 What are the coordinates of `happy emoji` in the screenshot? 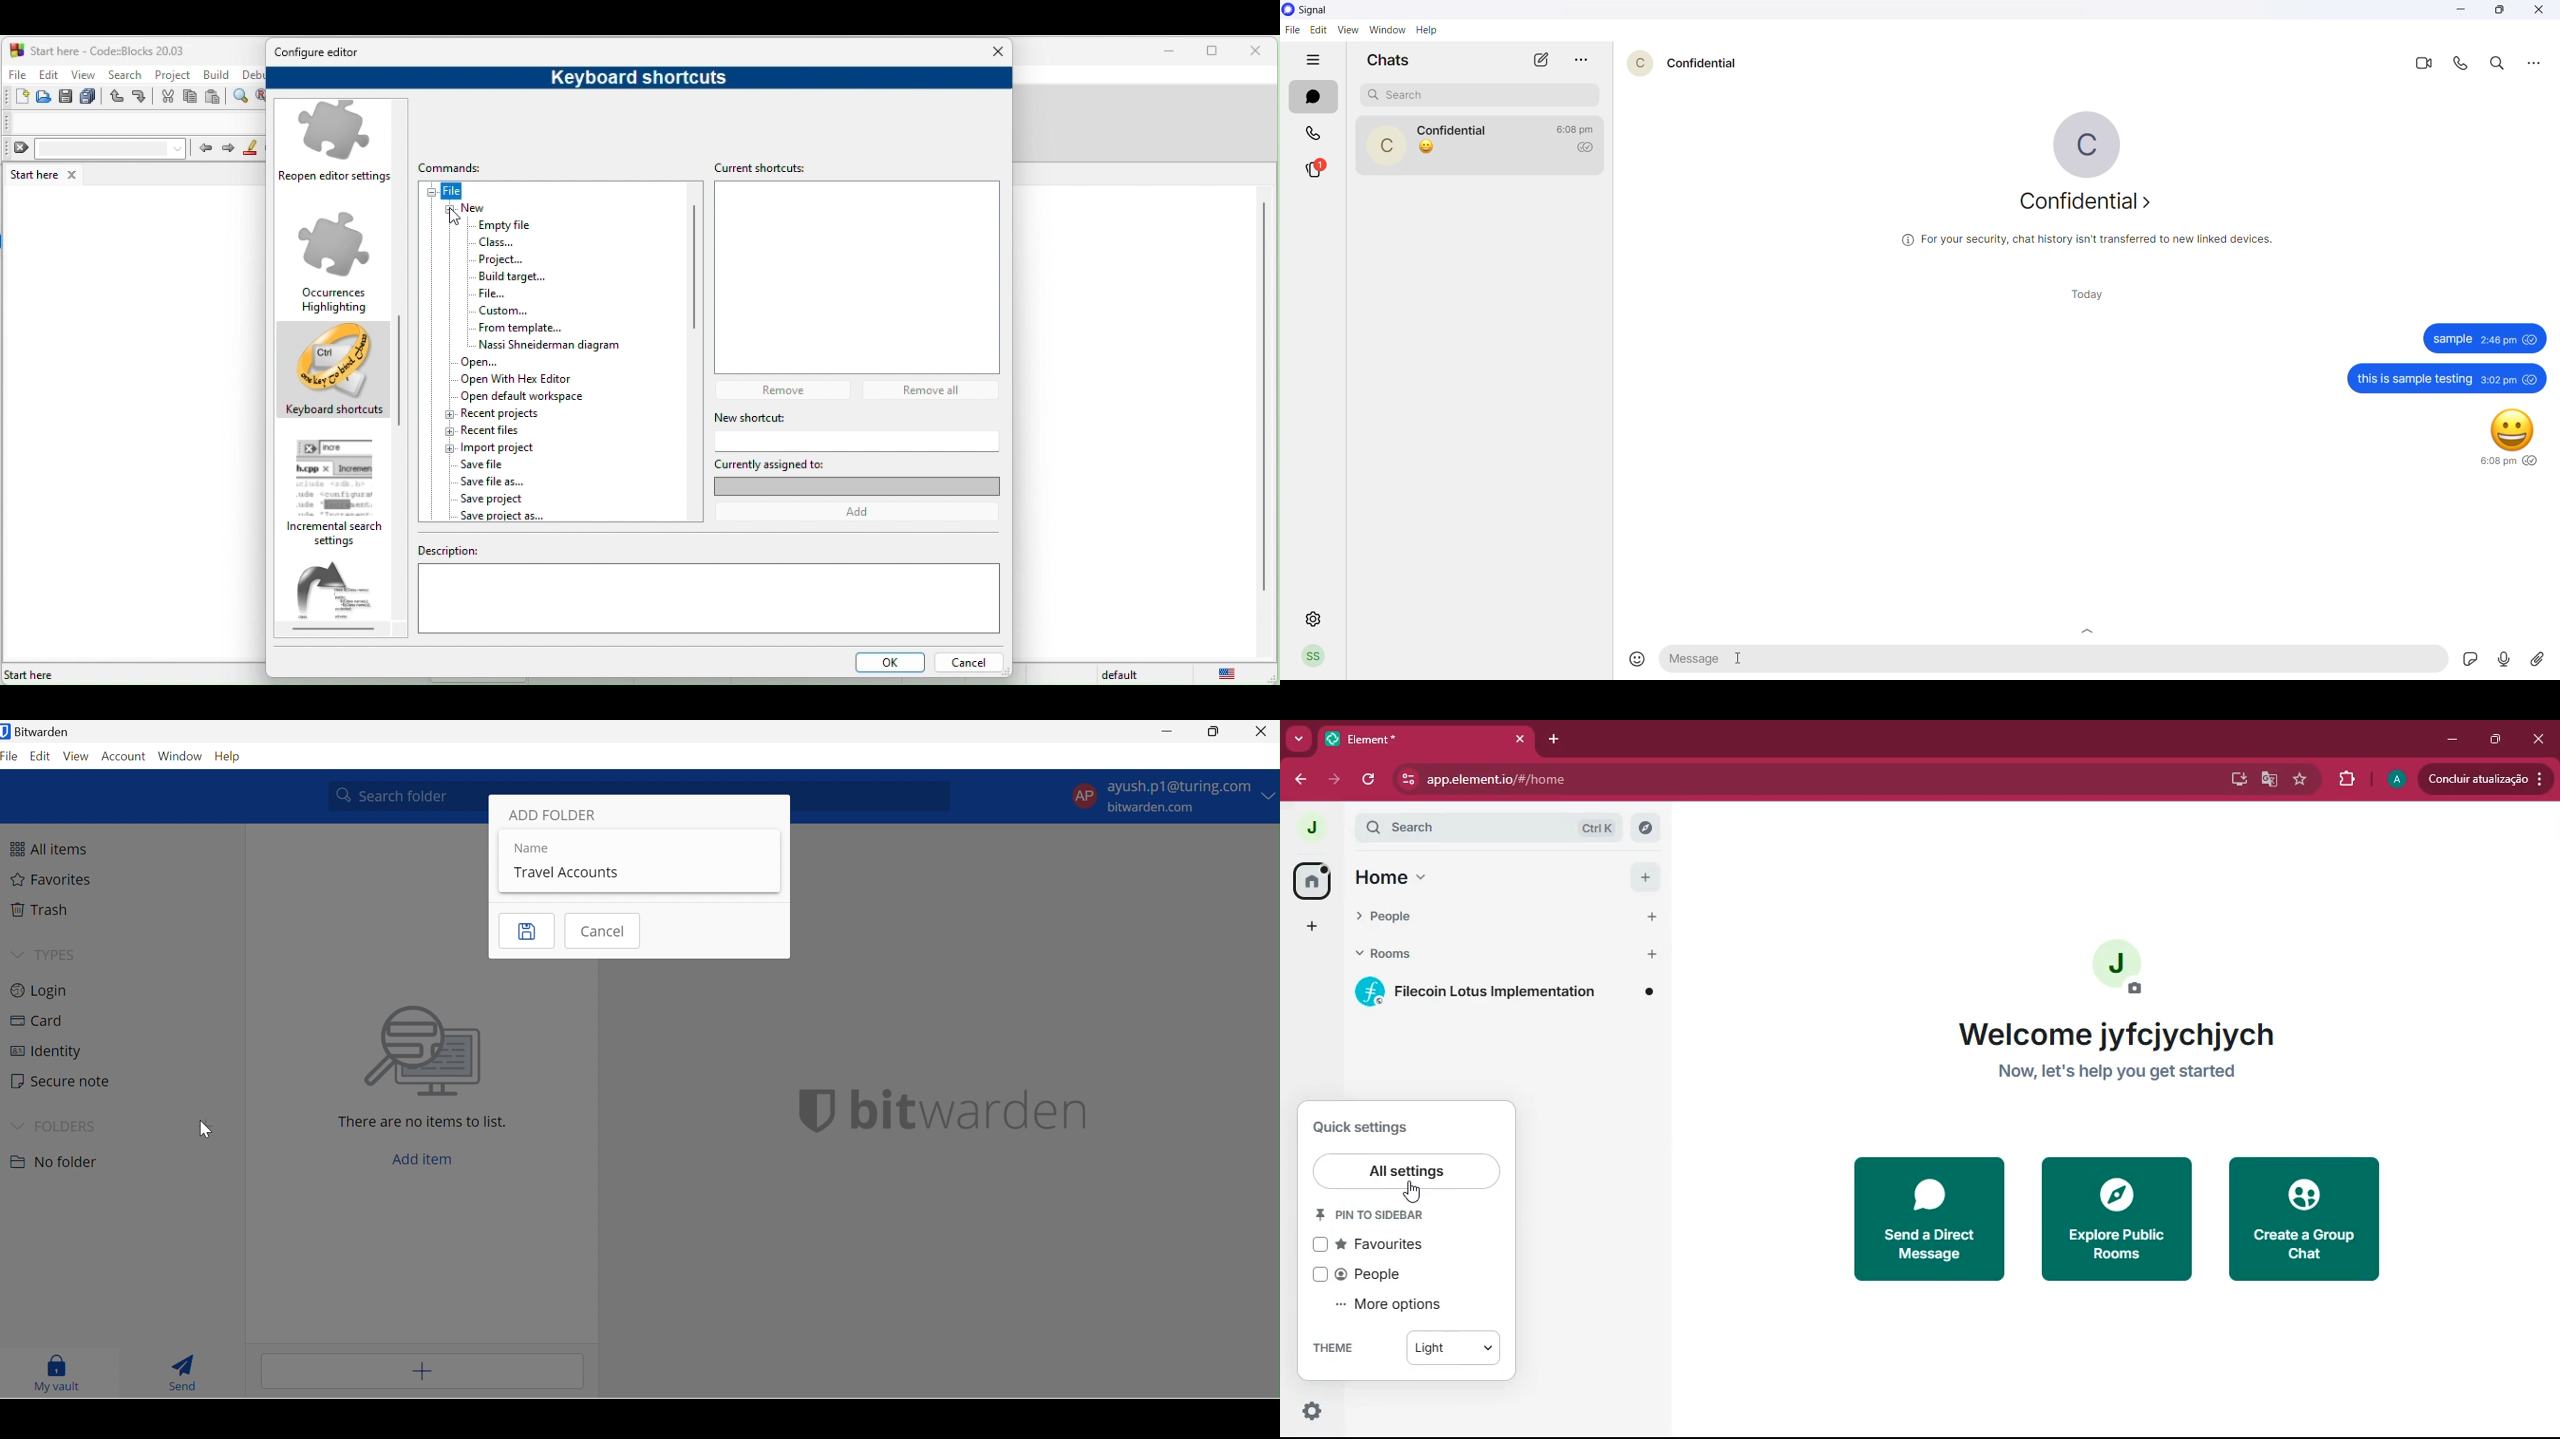 It's located at (2495, 437).